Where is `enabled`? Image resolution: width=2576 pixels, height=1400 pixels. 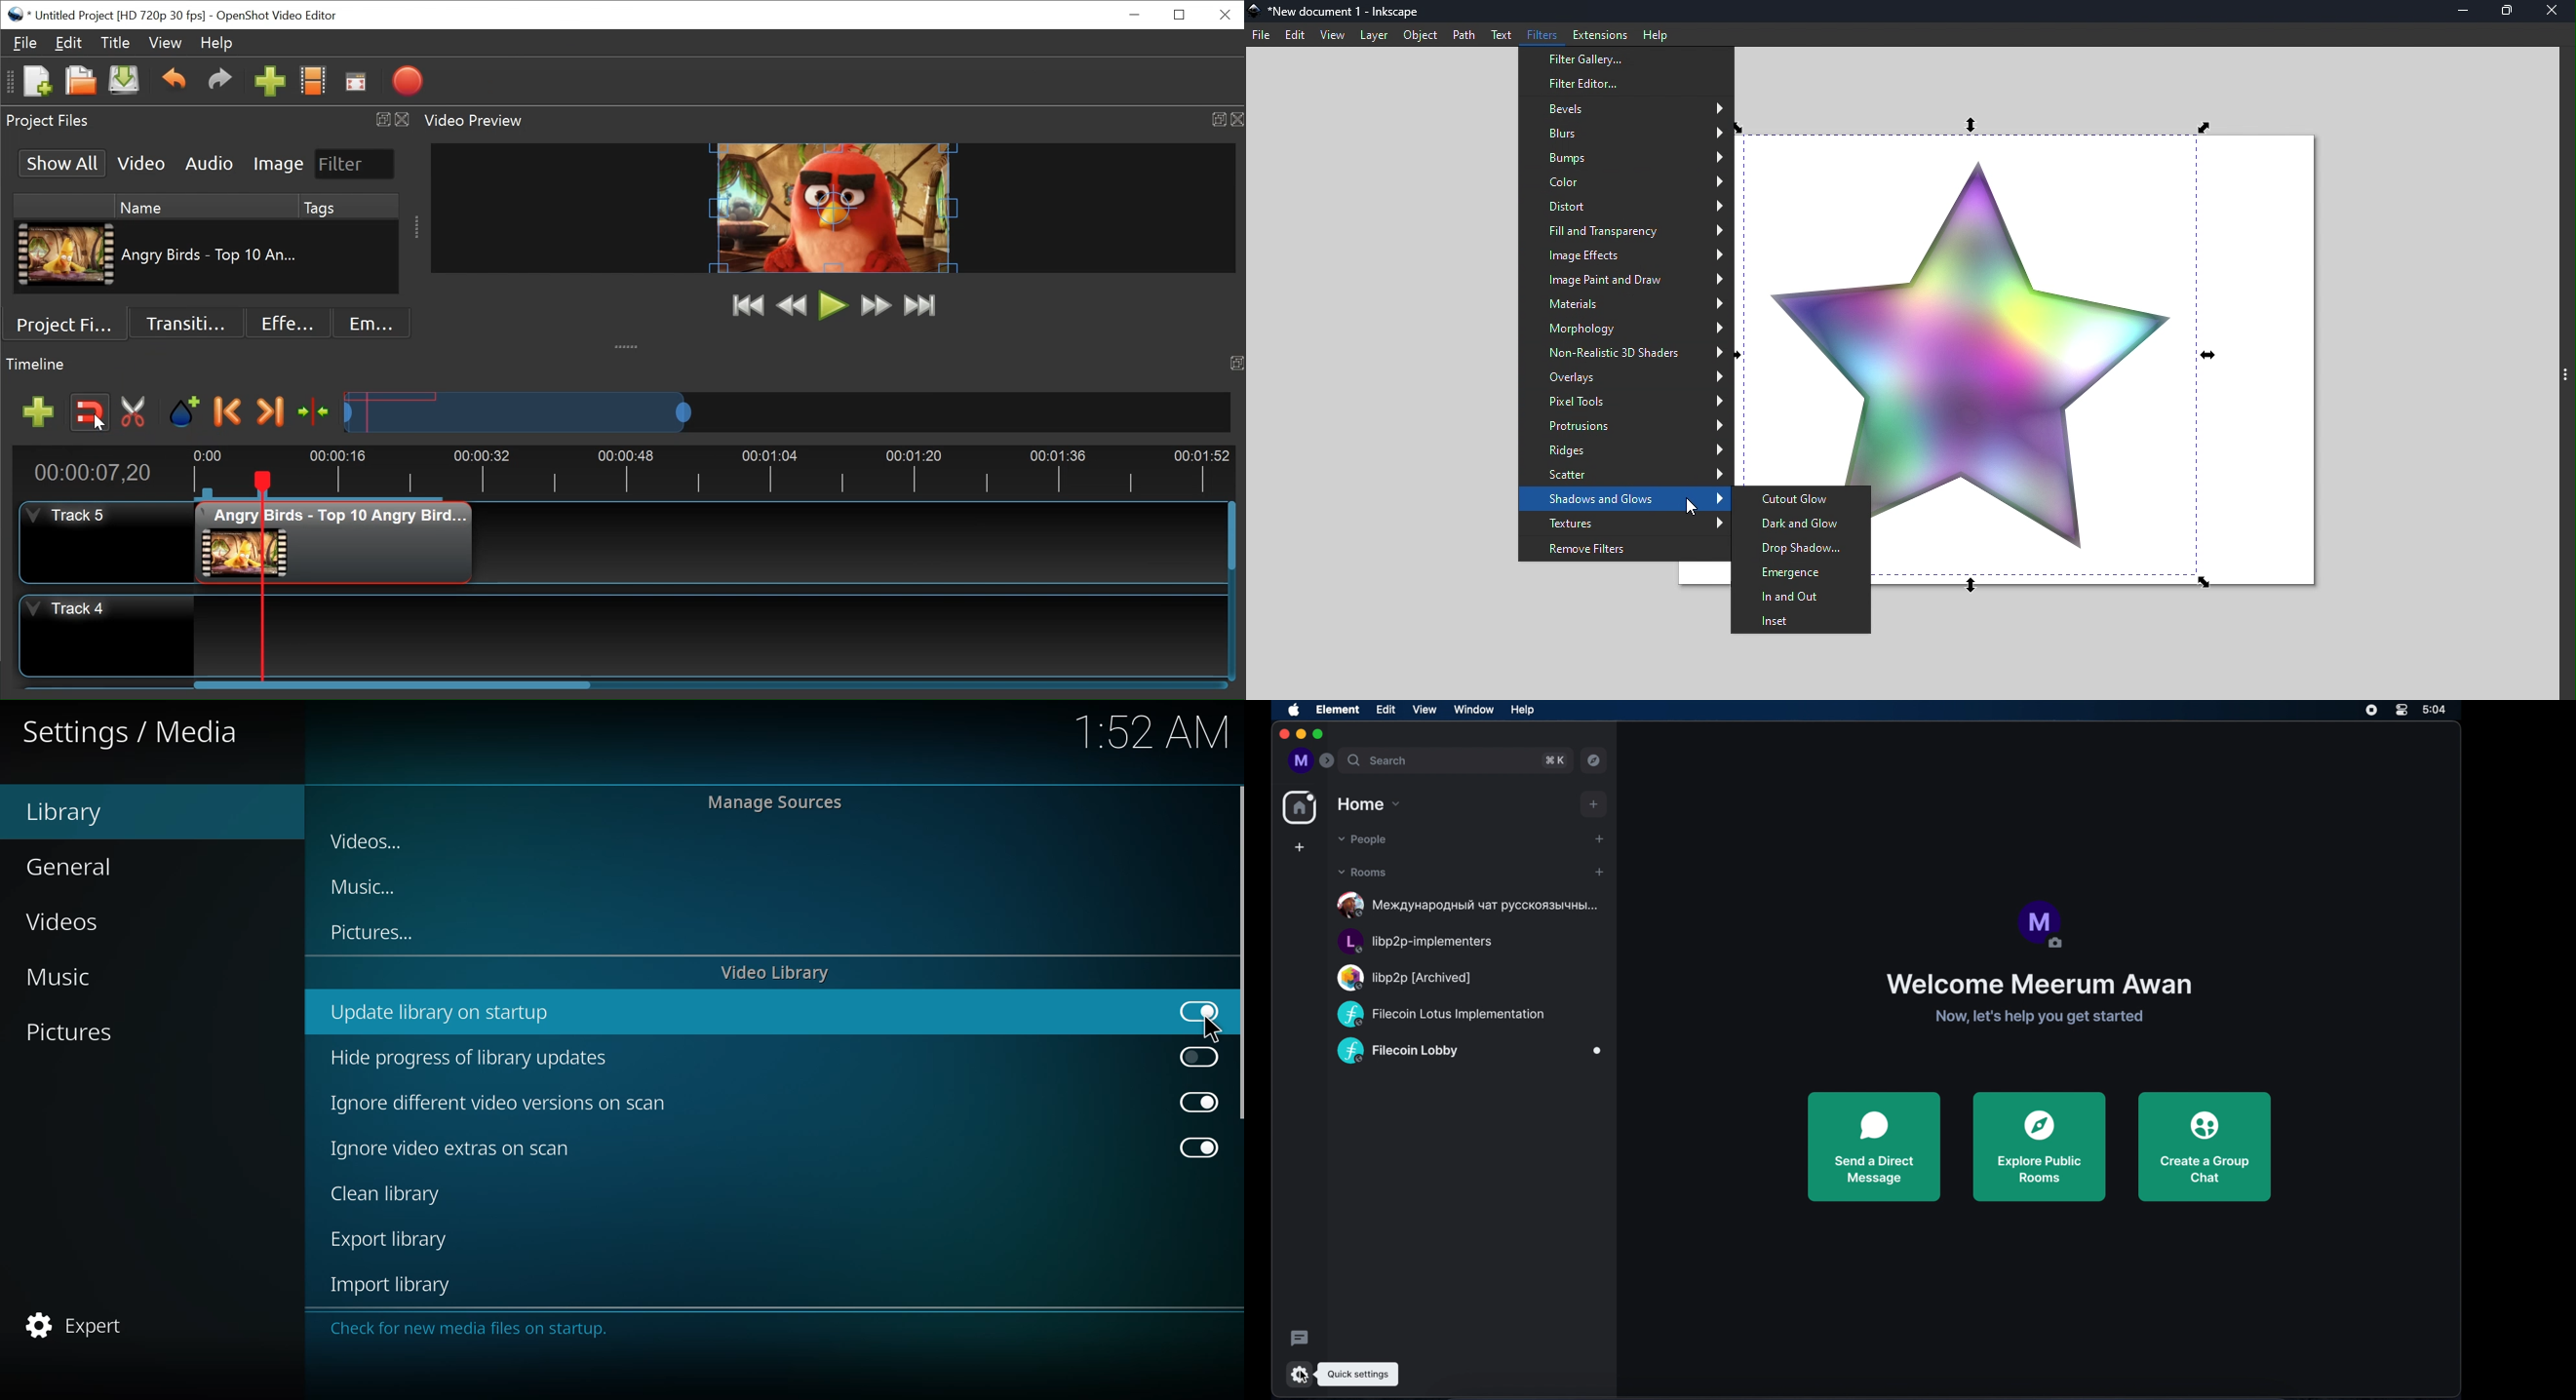 enabled is located at coordinates (1194, 1145).